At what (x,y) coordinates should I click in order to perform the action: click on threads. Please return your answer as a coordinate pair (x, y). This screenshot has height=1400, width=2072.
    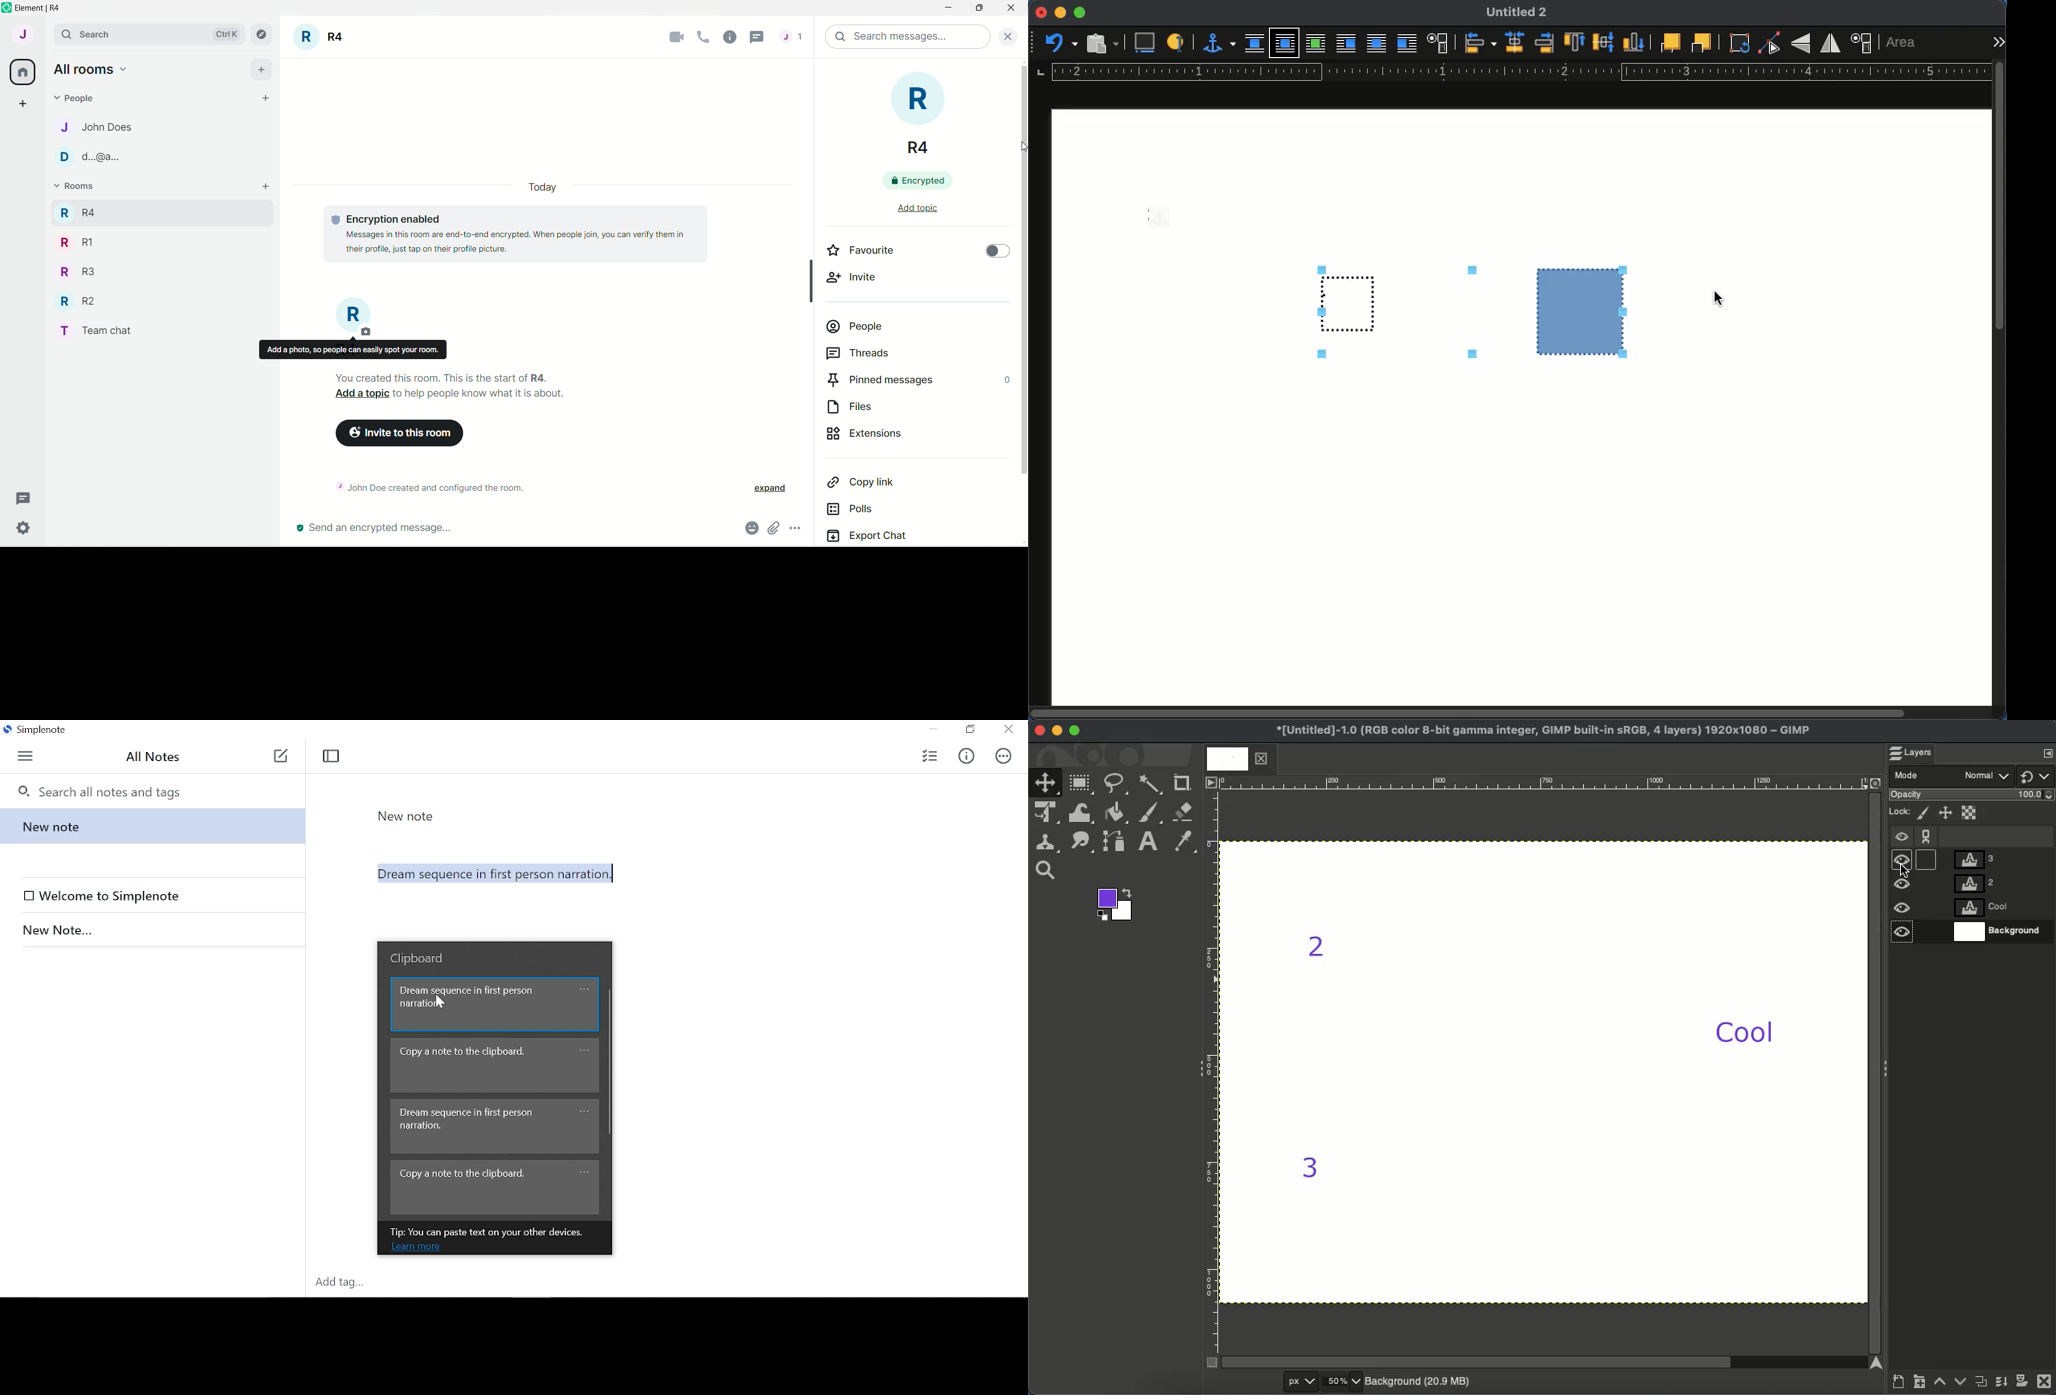
    Looking at the image, I should click on (791, 39).